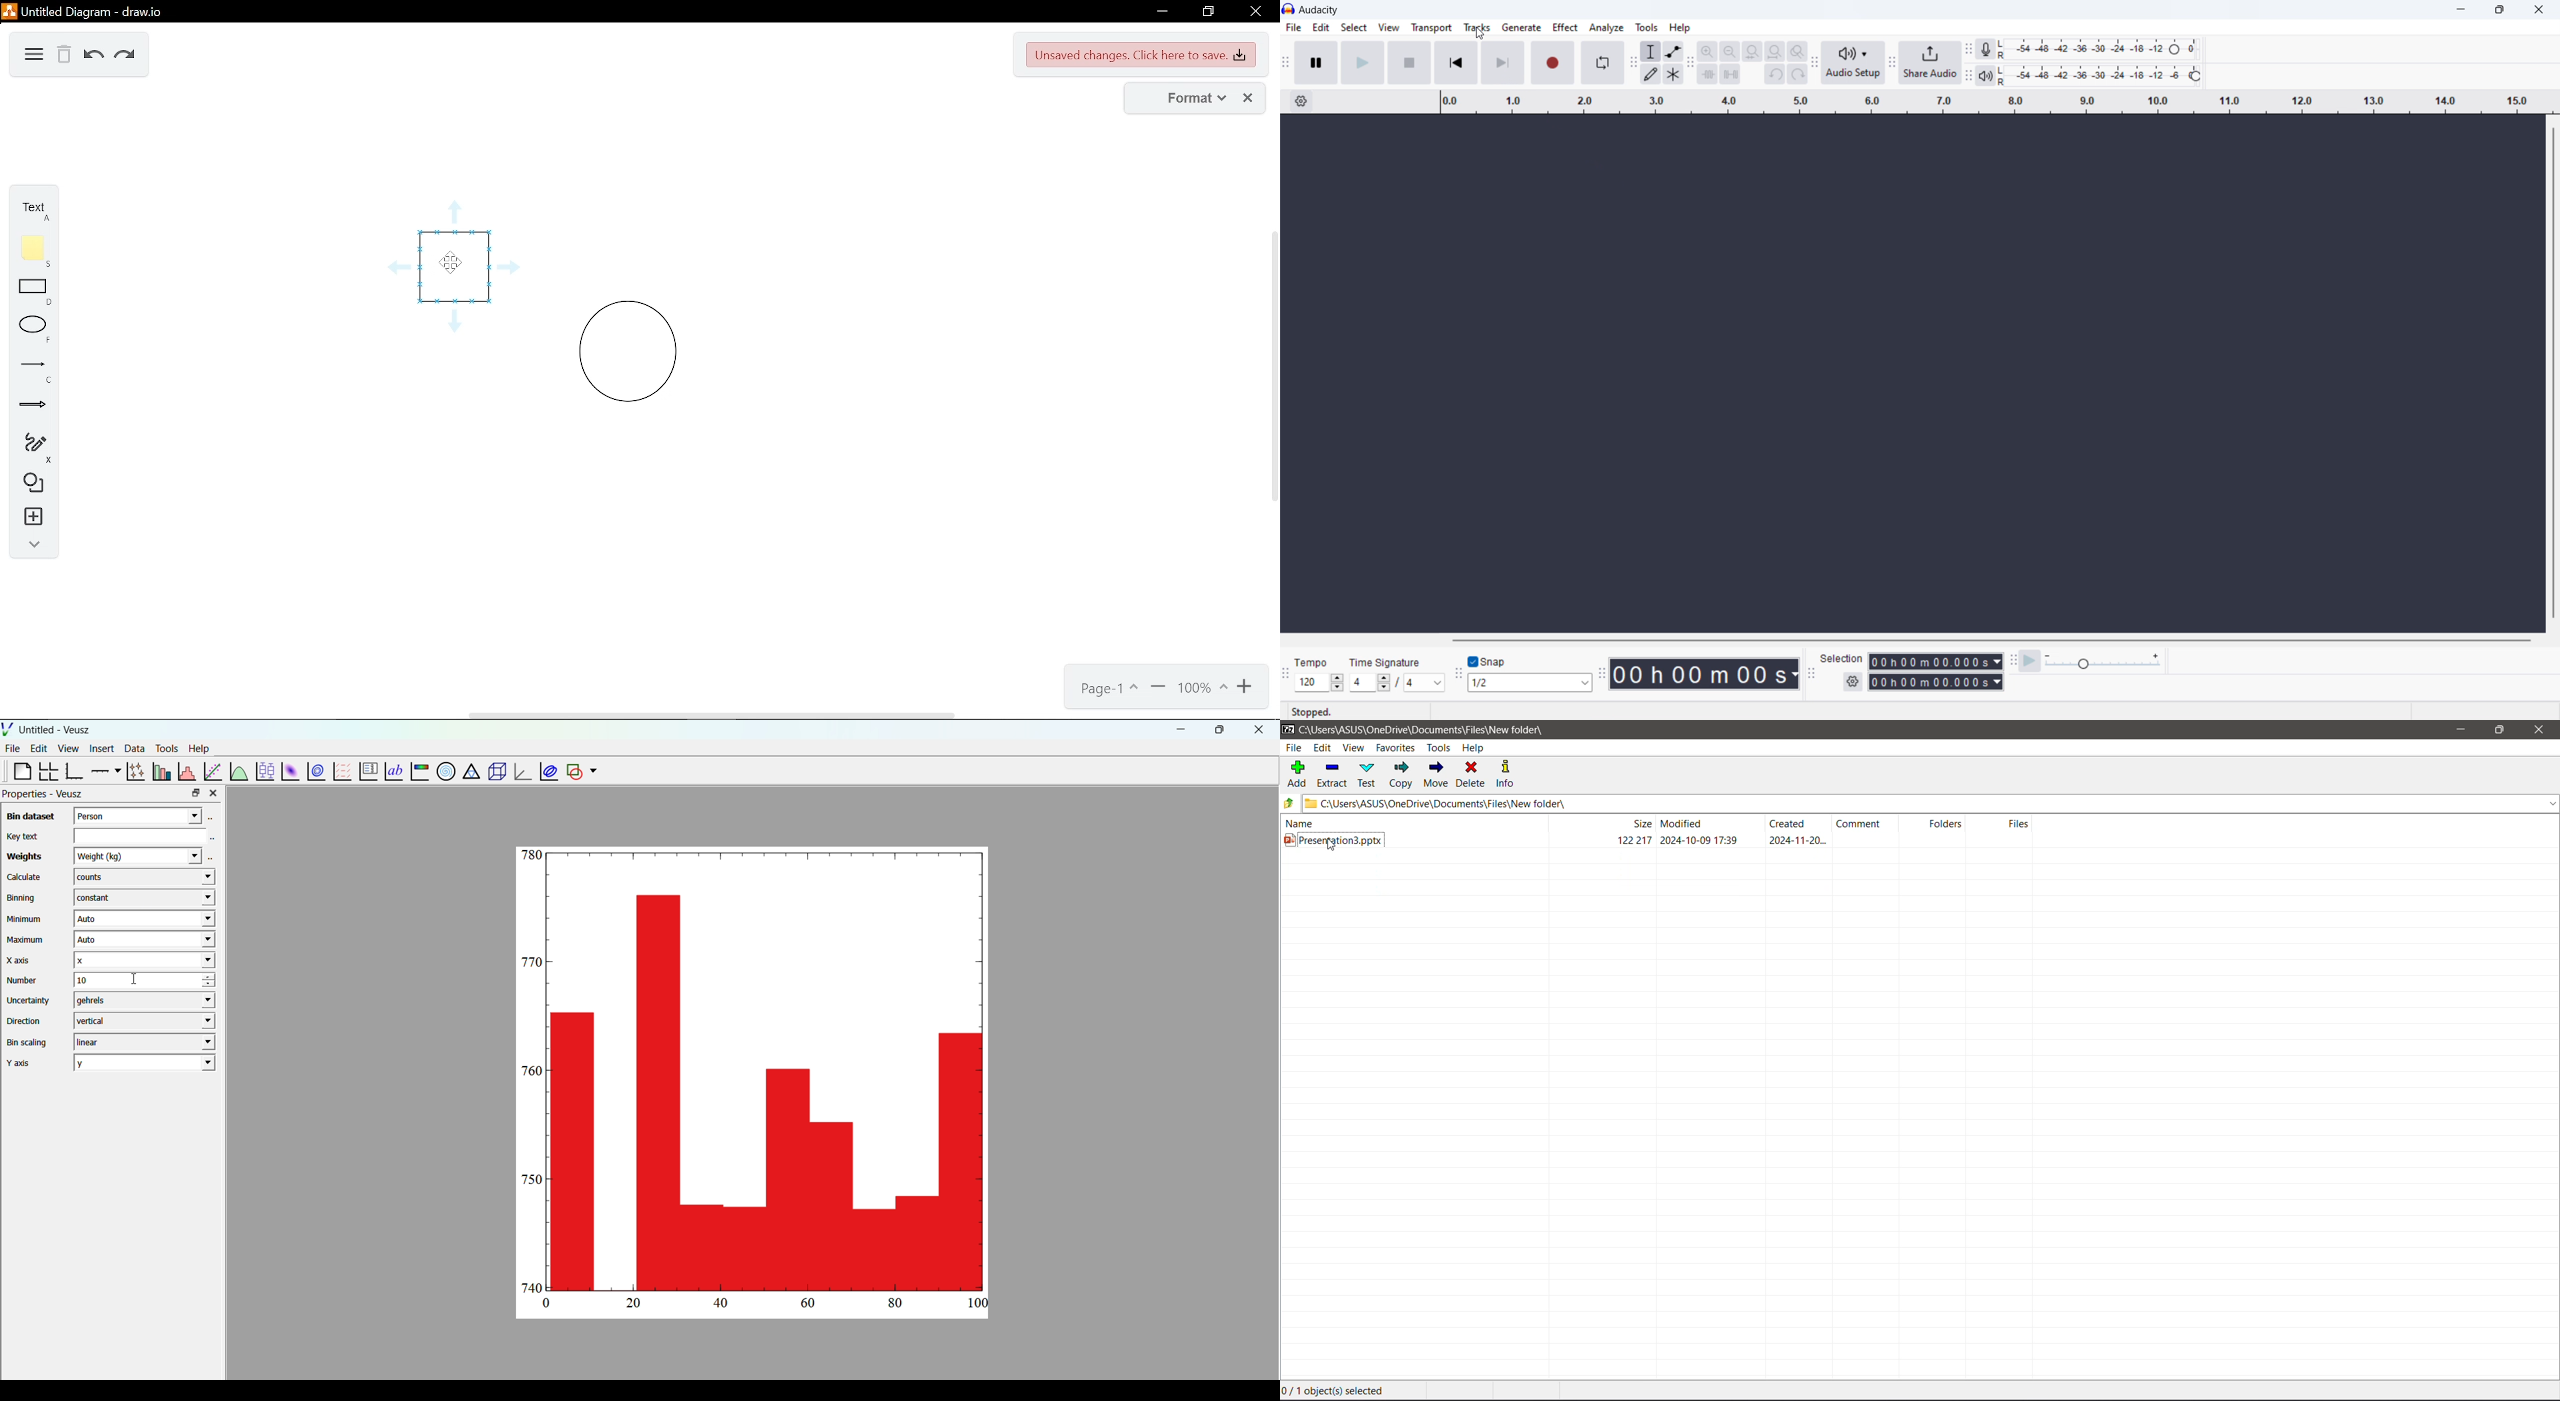 The width and height of the screenshot is (2576, 1428). What do you see at coordinates (1315, 62) in the screenshot?
I see `pause` at bounding box center [1315, 62].